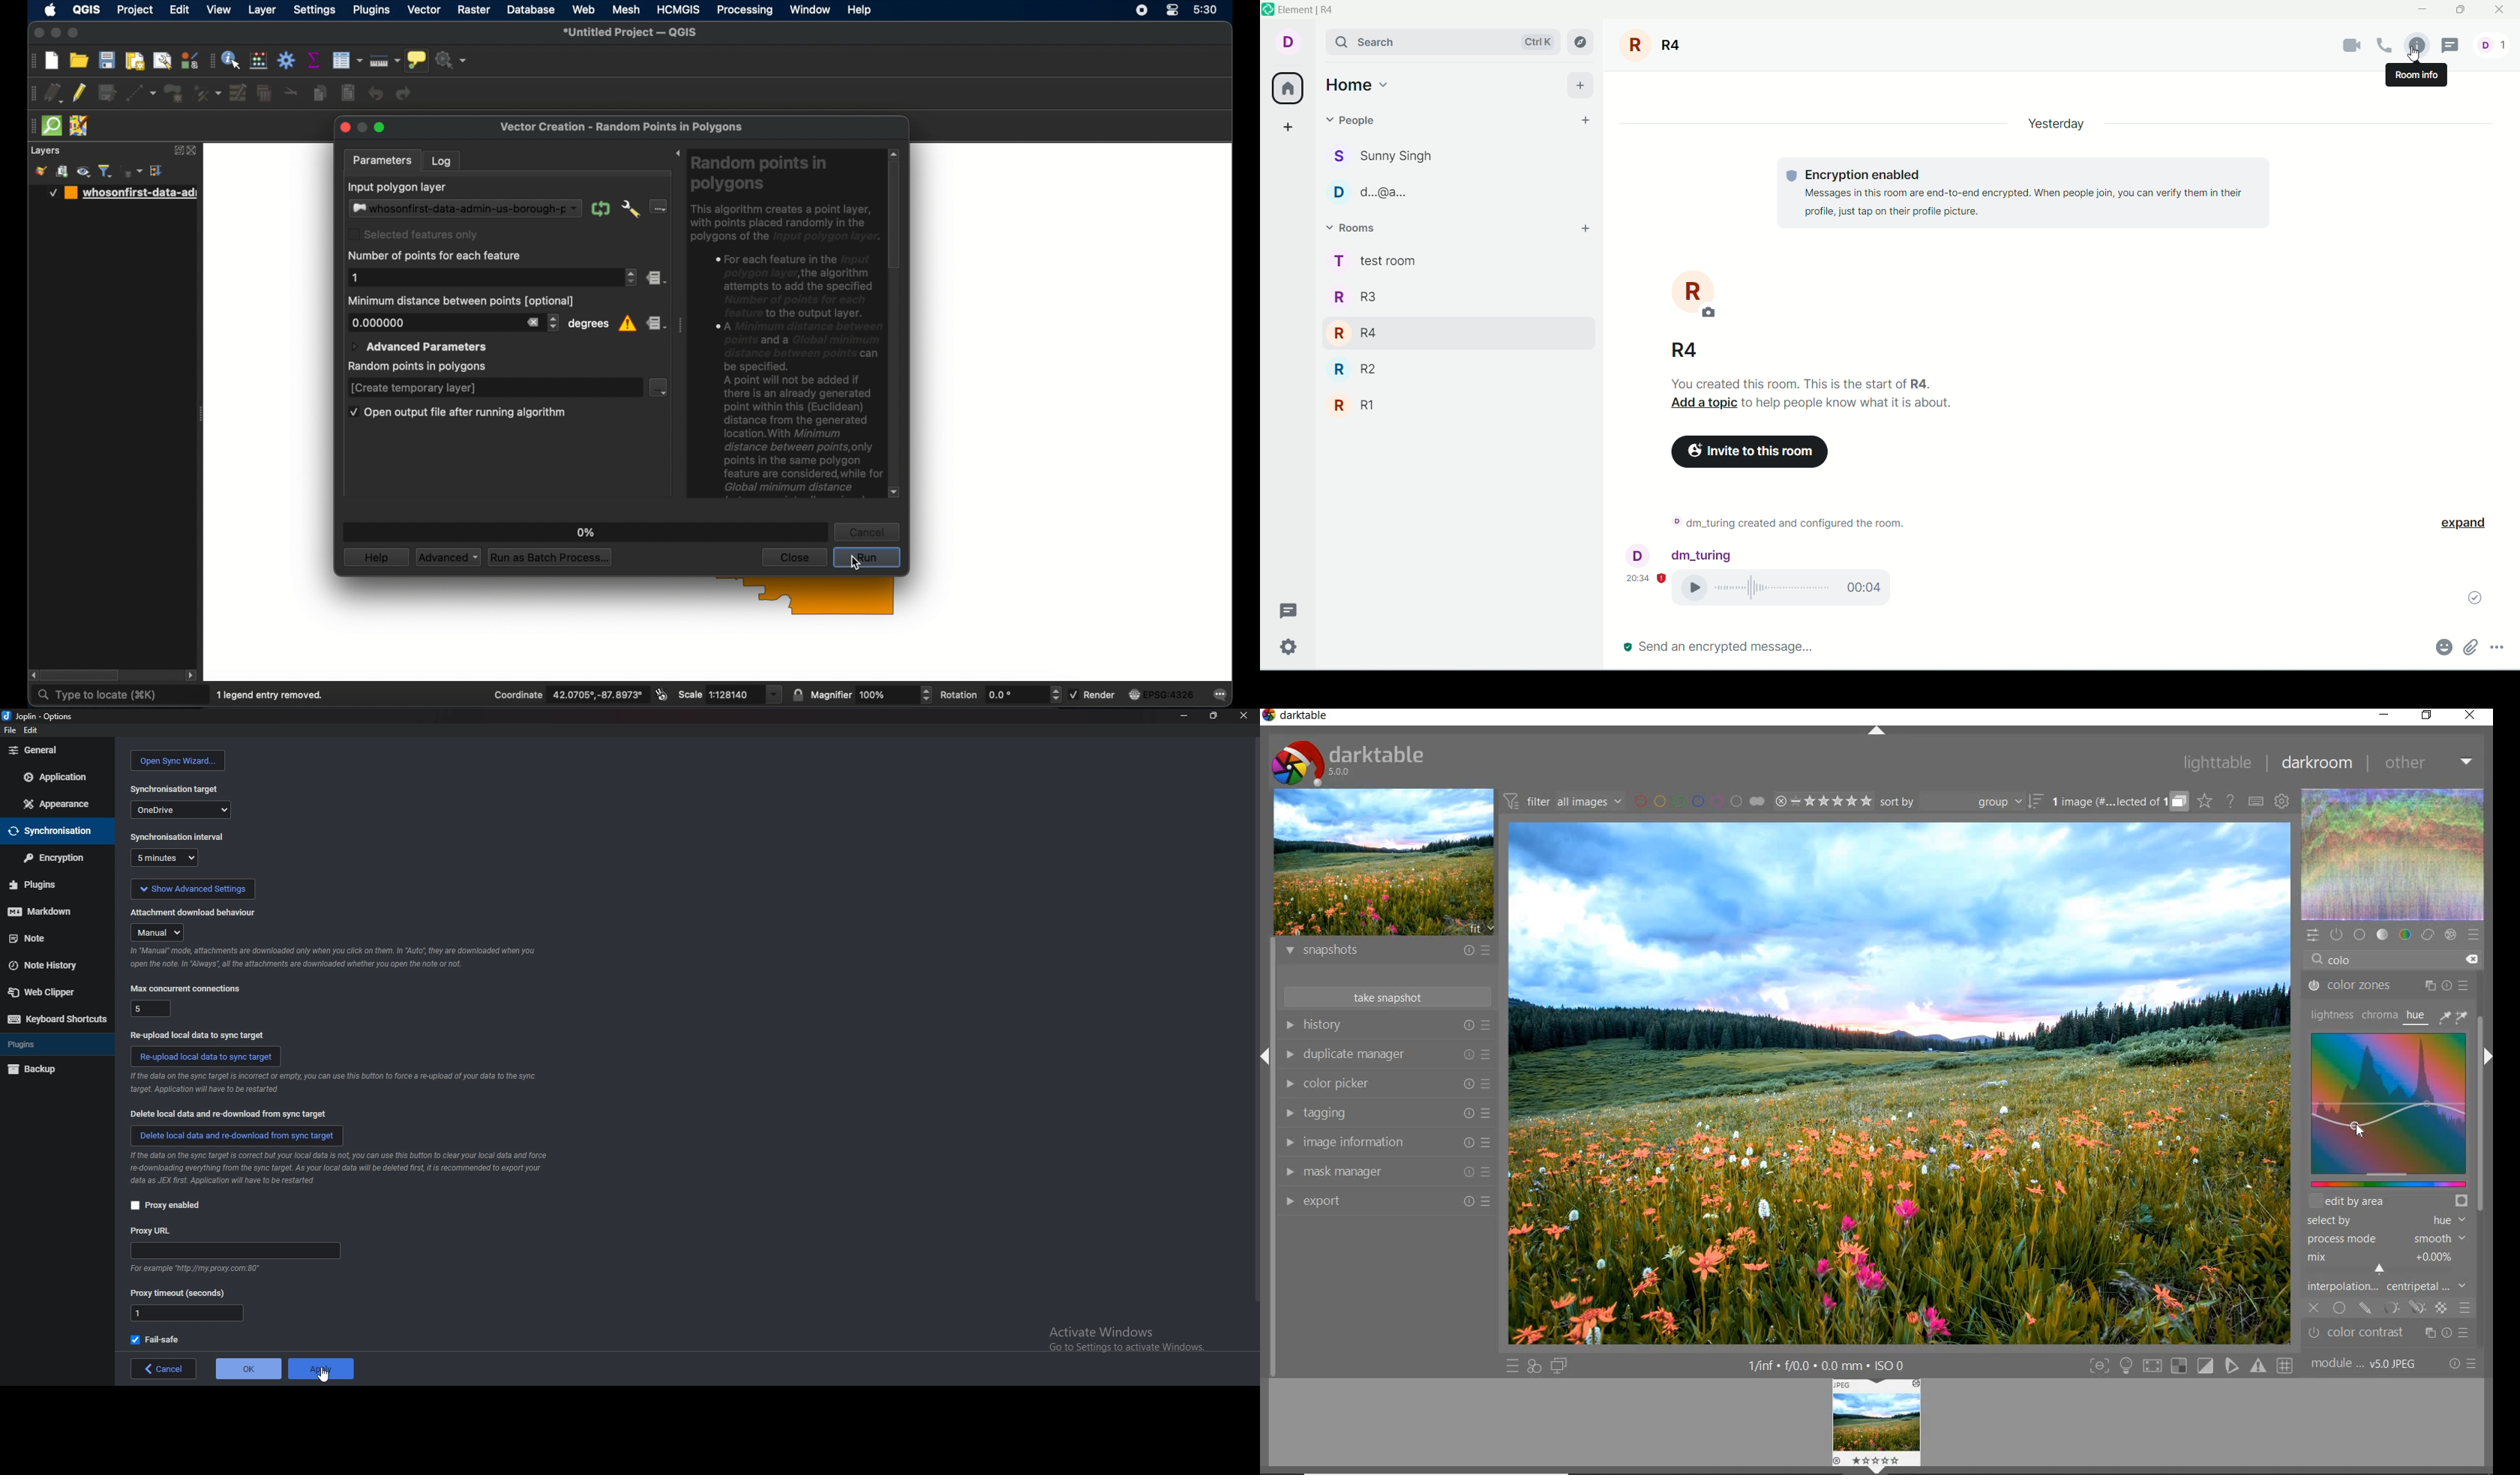 The width and height of the screenshot is (2520, 1484). Describe the element at coordinates (37, 33) in the screenshot. I see `close` at that location.